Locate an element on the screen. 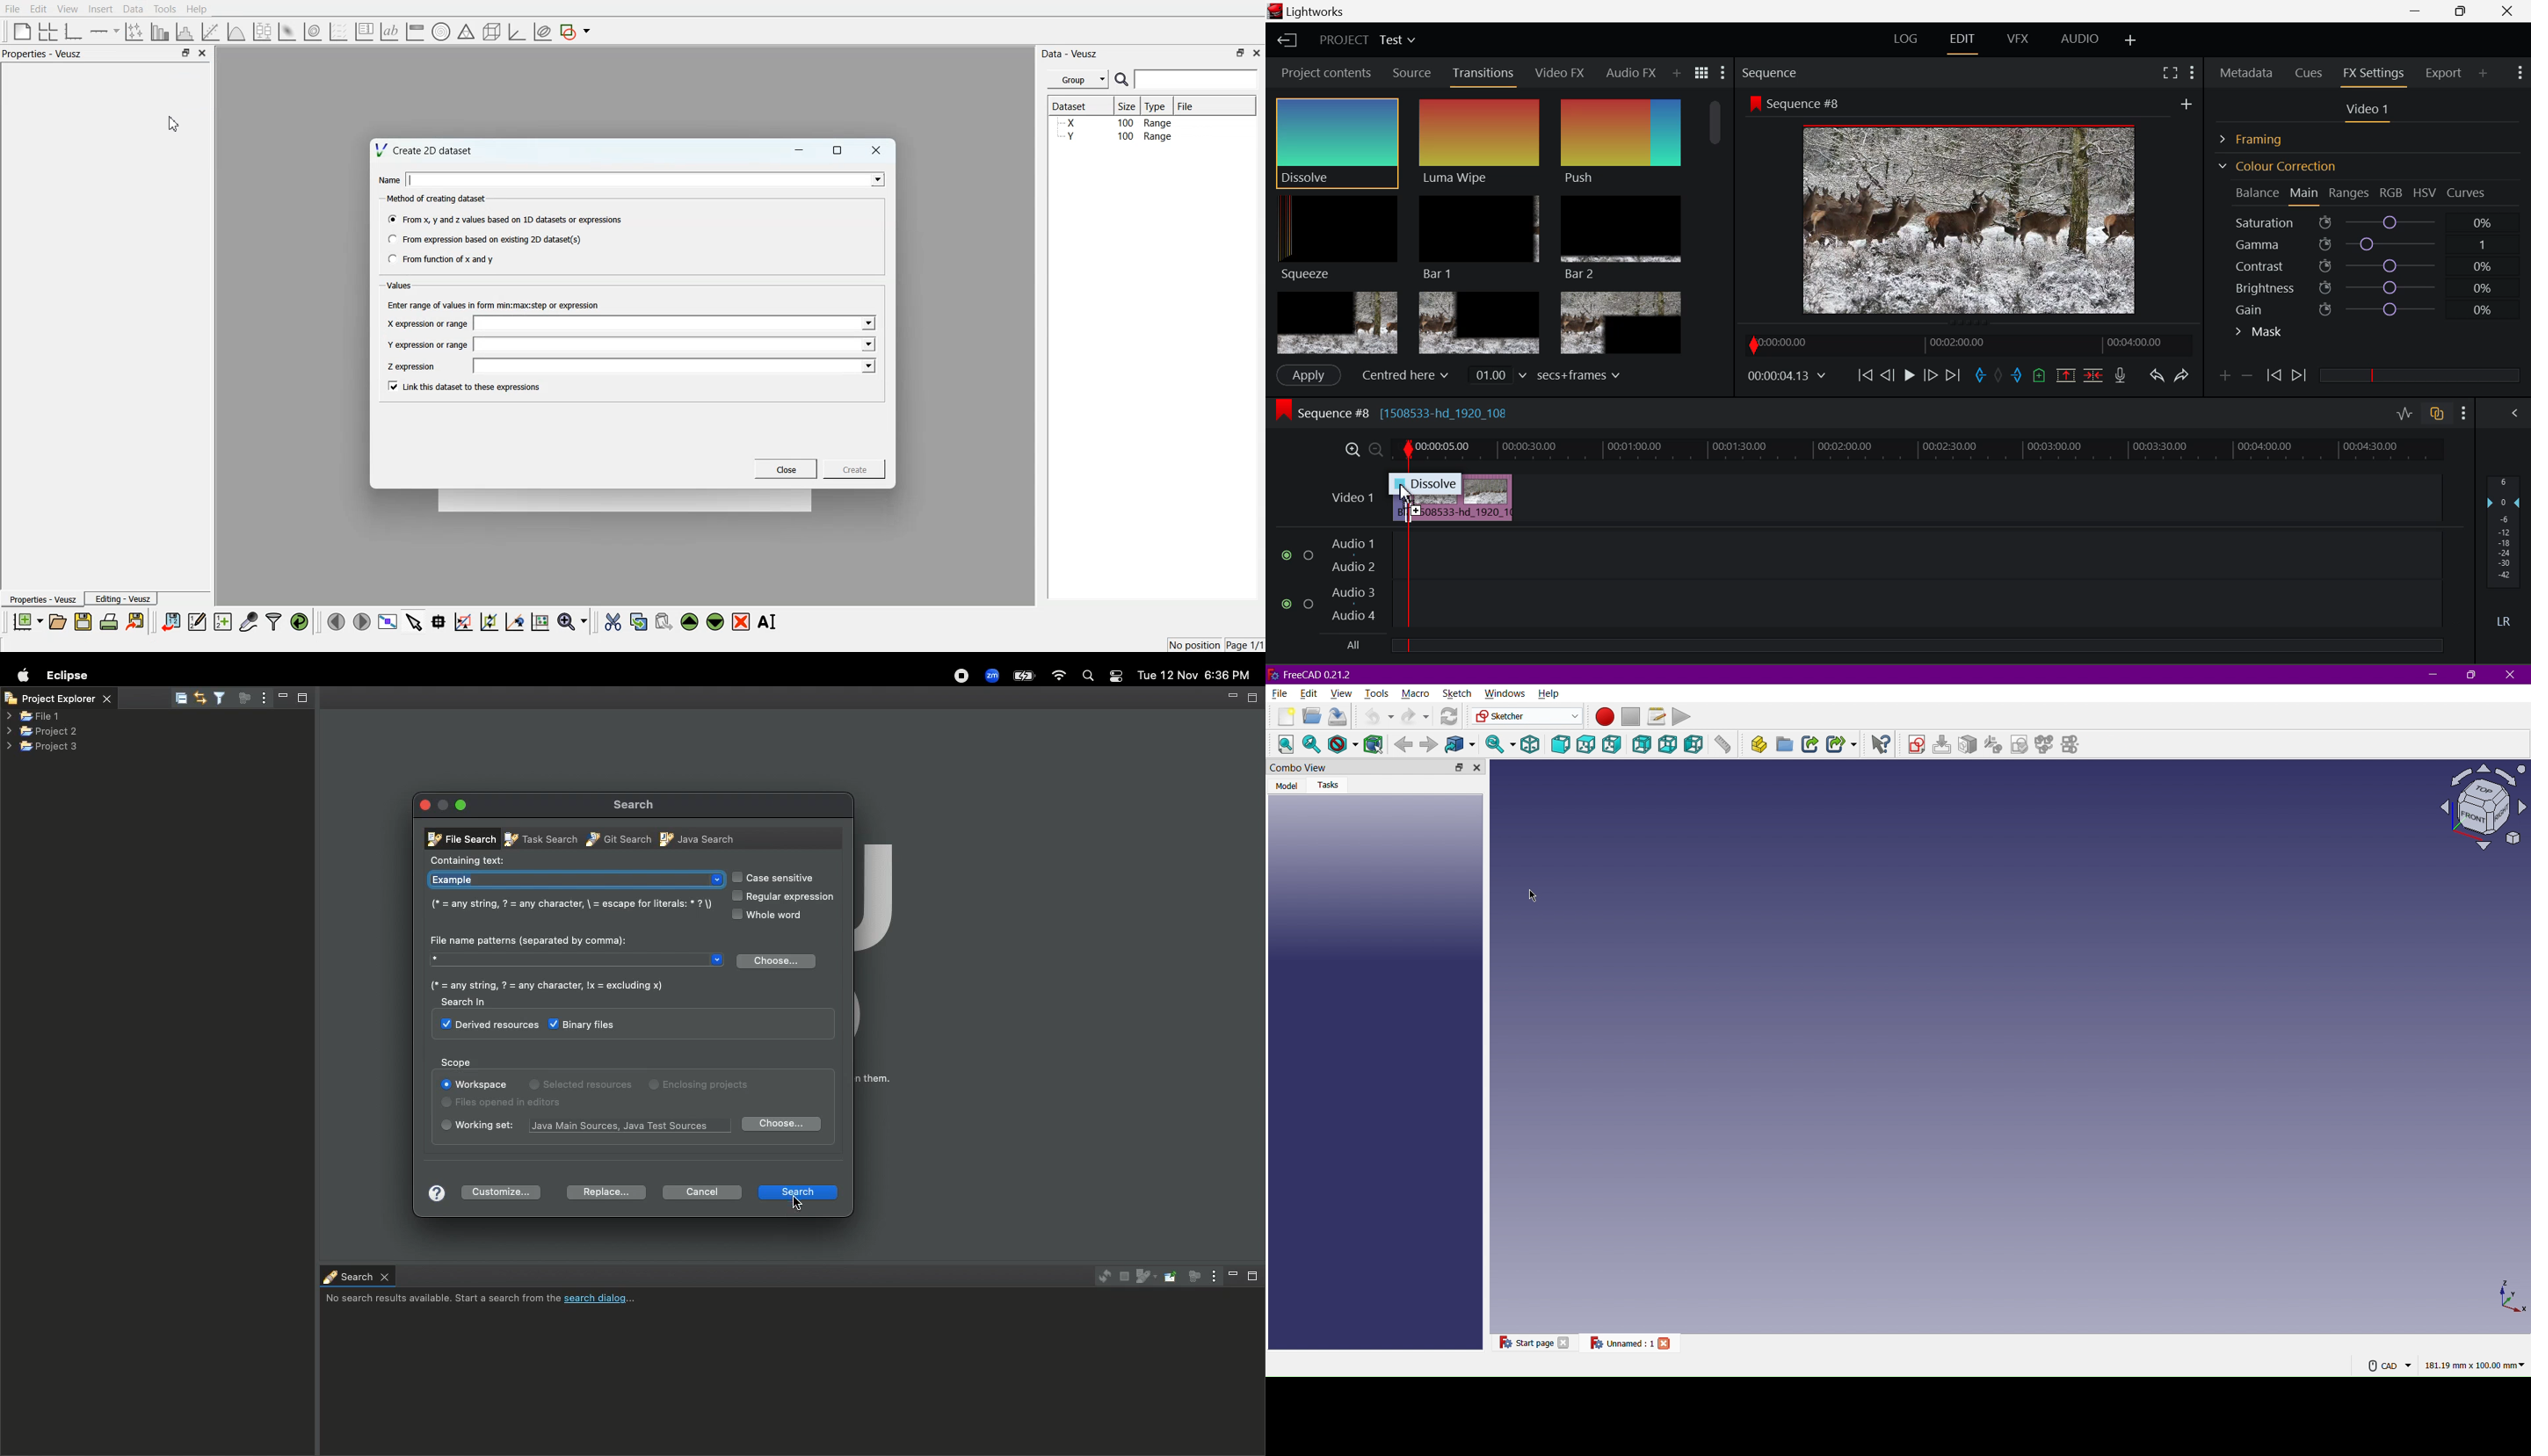  Whole word is located at coordinates (765, 915).